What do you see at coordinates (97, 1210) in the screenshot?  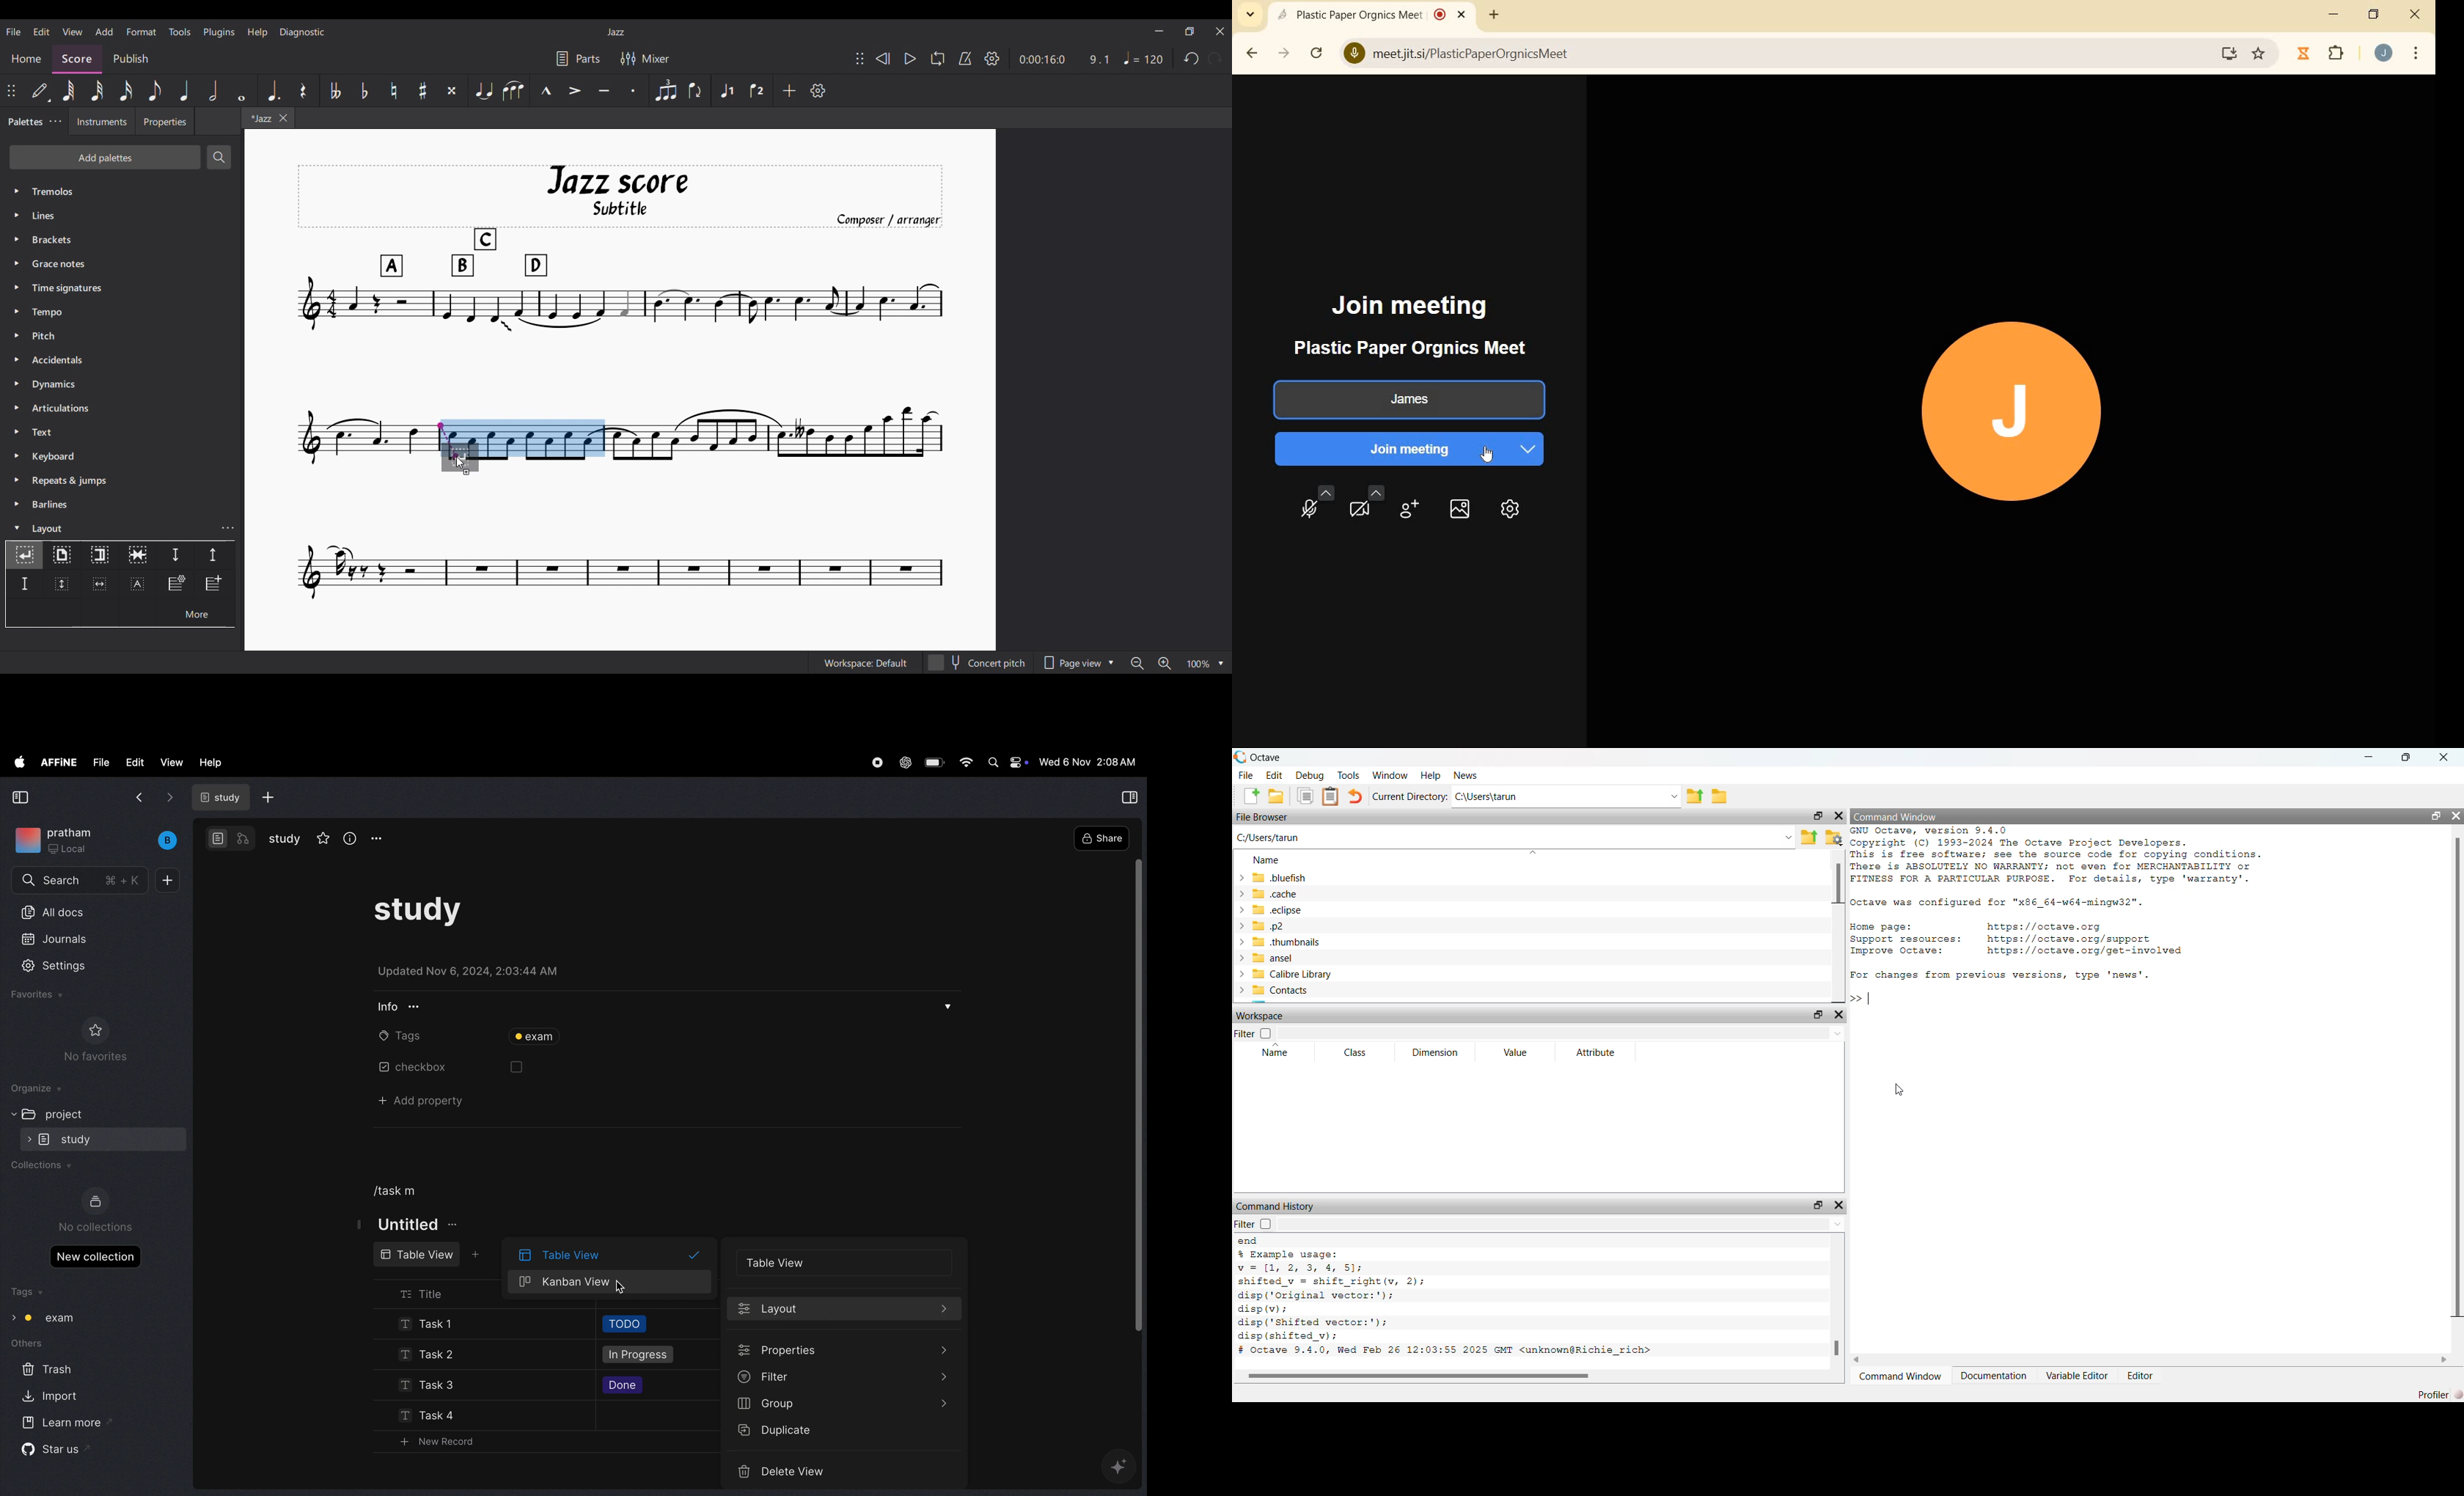 I see `no collections` at bounding box center [97, 1210].